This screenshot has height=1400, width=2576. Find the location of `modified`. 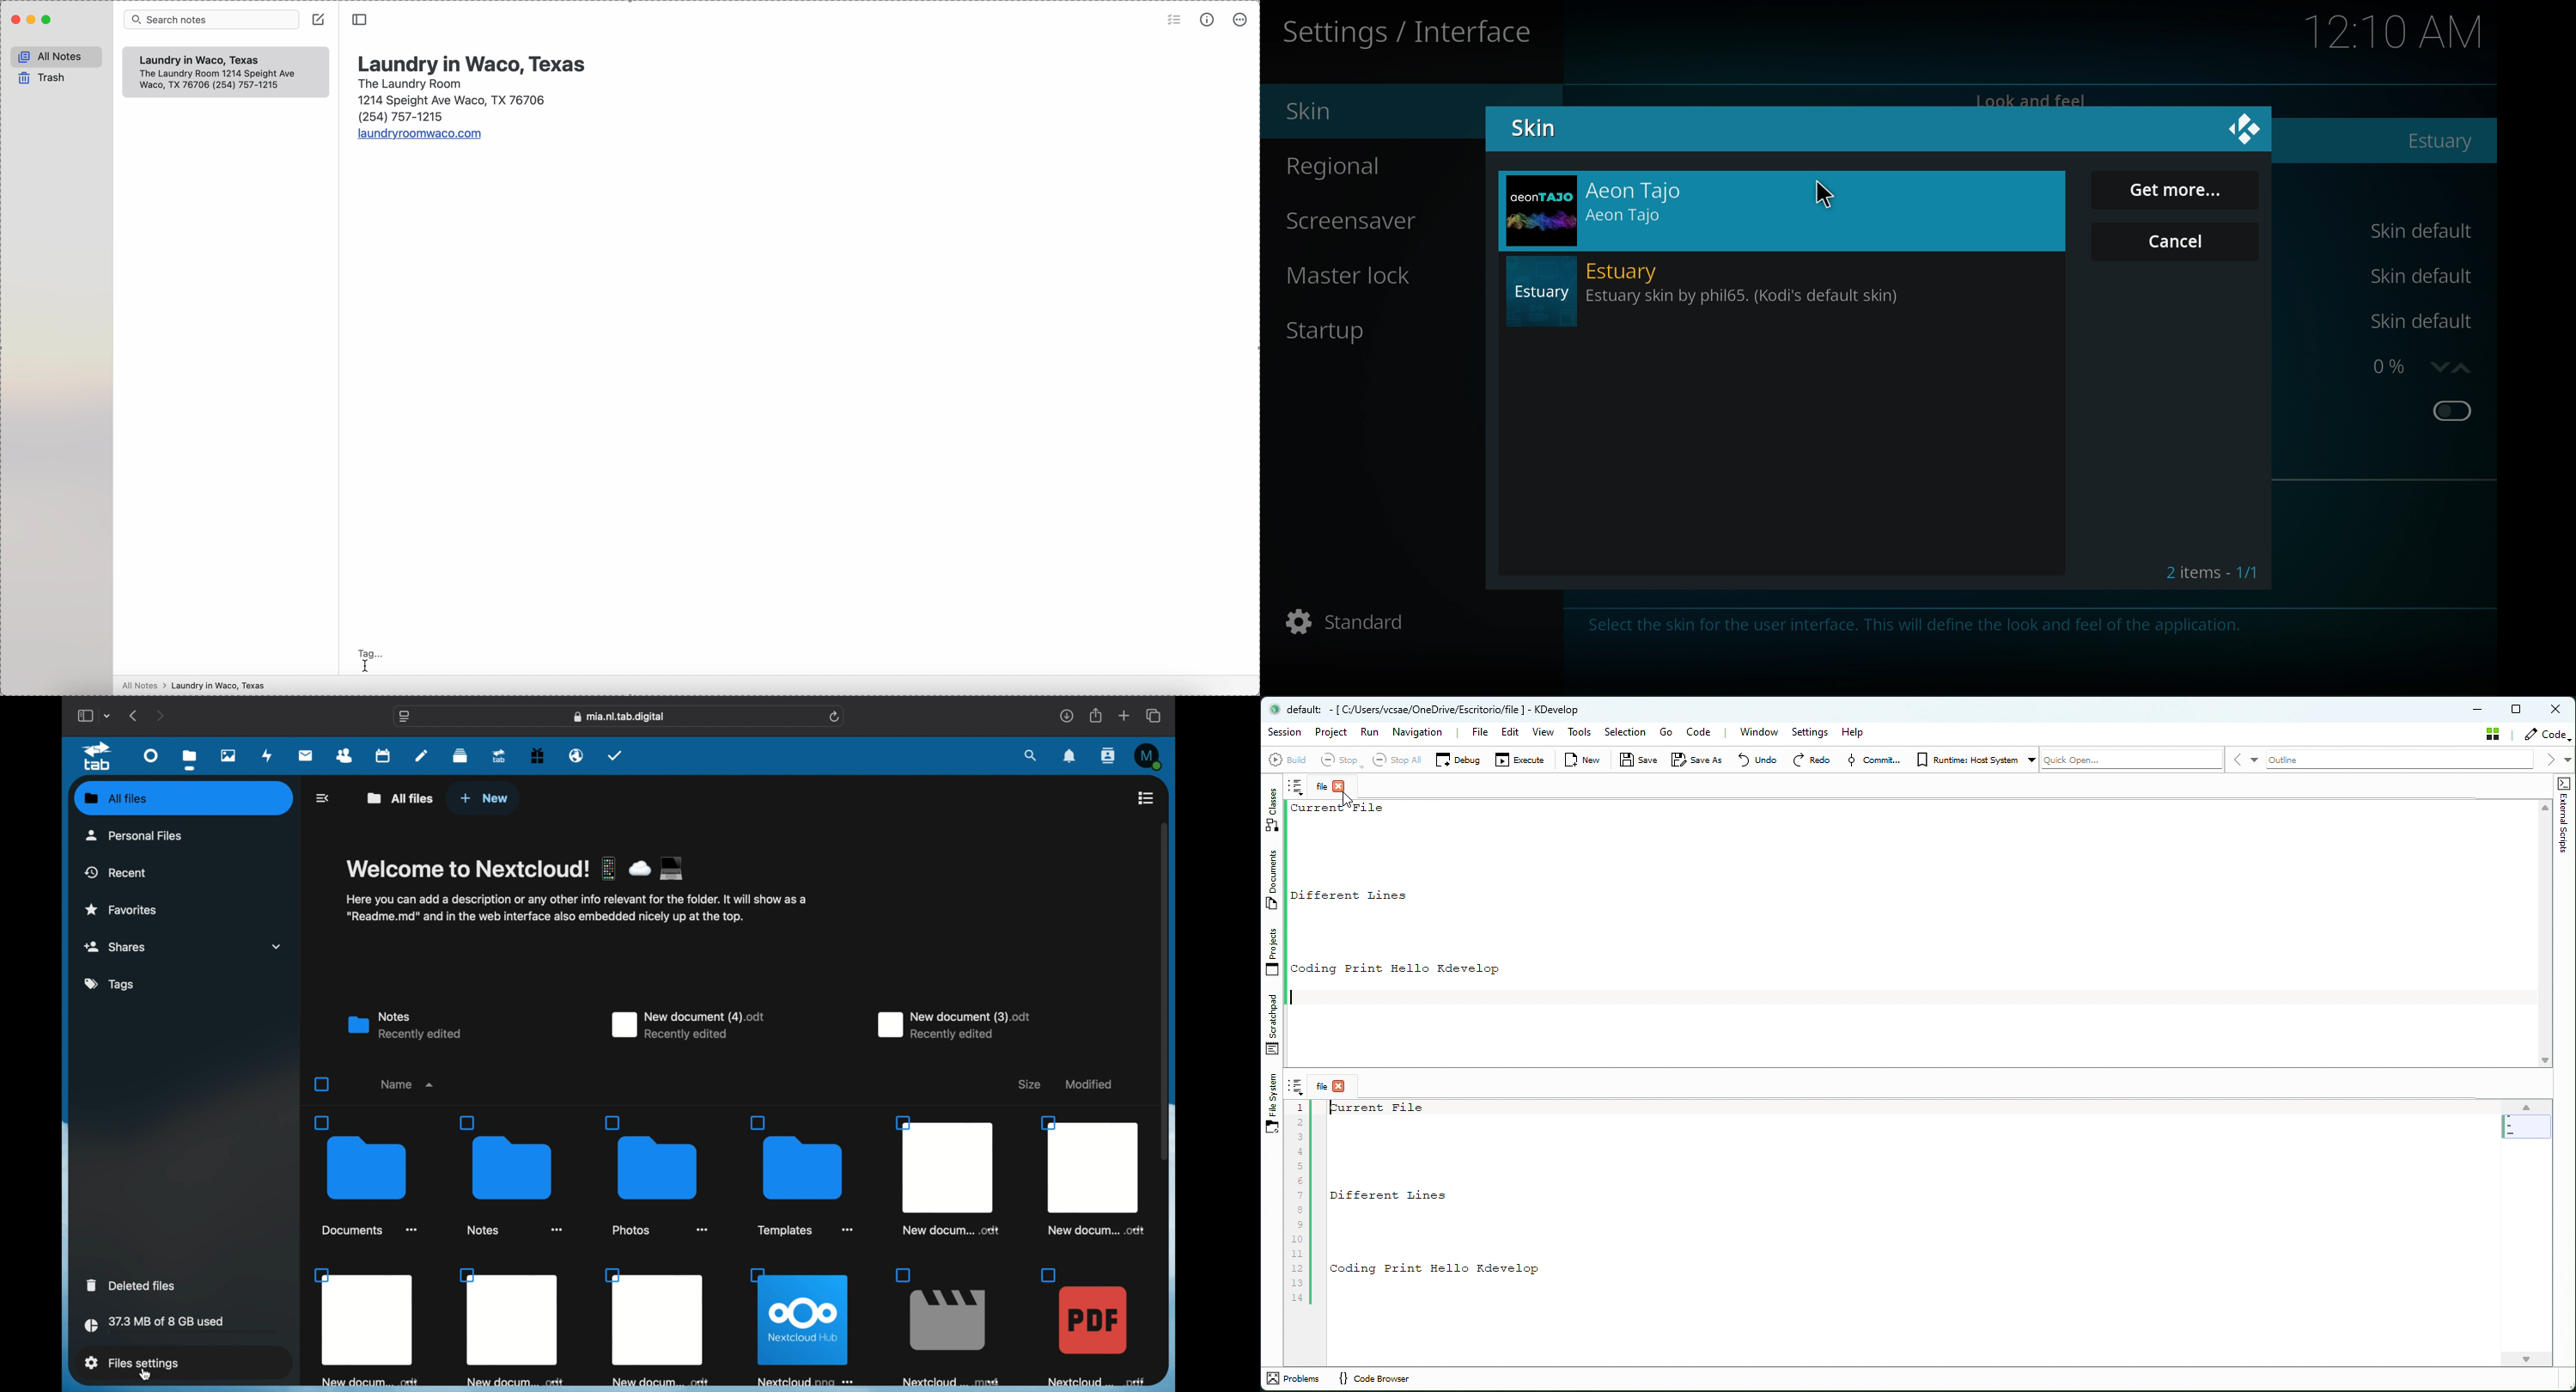

modified is located at coordinates (1089, 1085).